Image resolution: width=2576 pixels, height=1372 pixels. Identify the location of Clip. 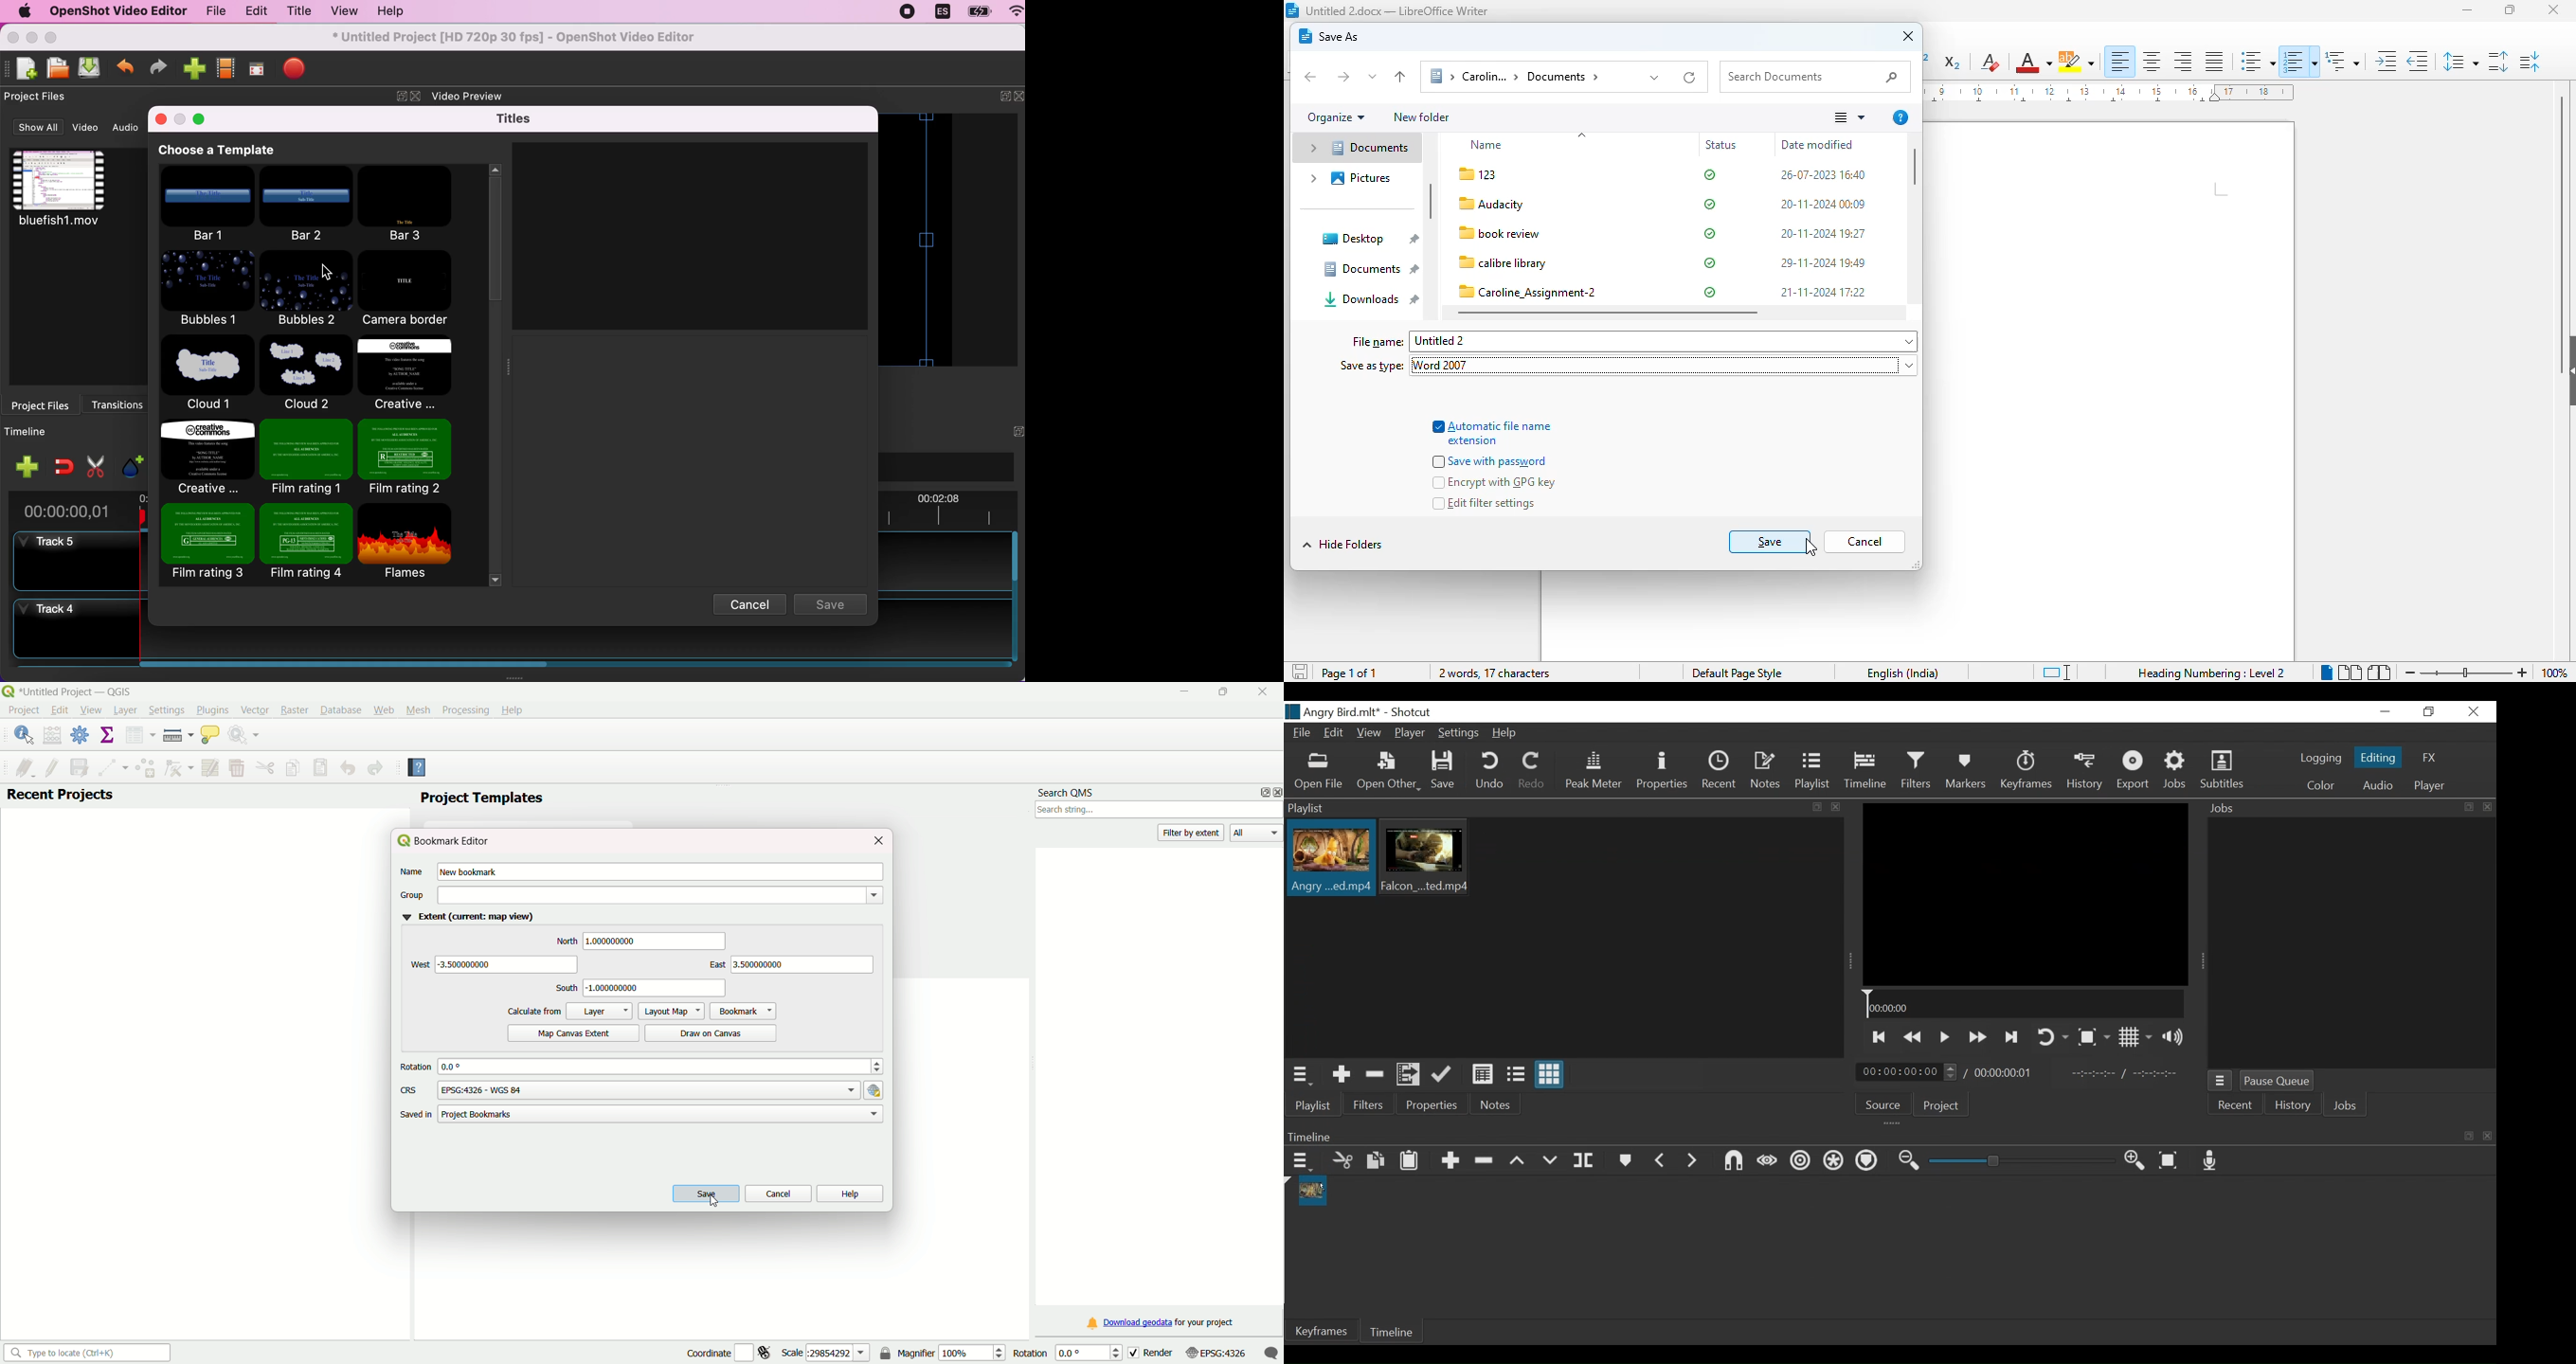
(1329, 859).